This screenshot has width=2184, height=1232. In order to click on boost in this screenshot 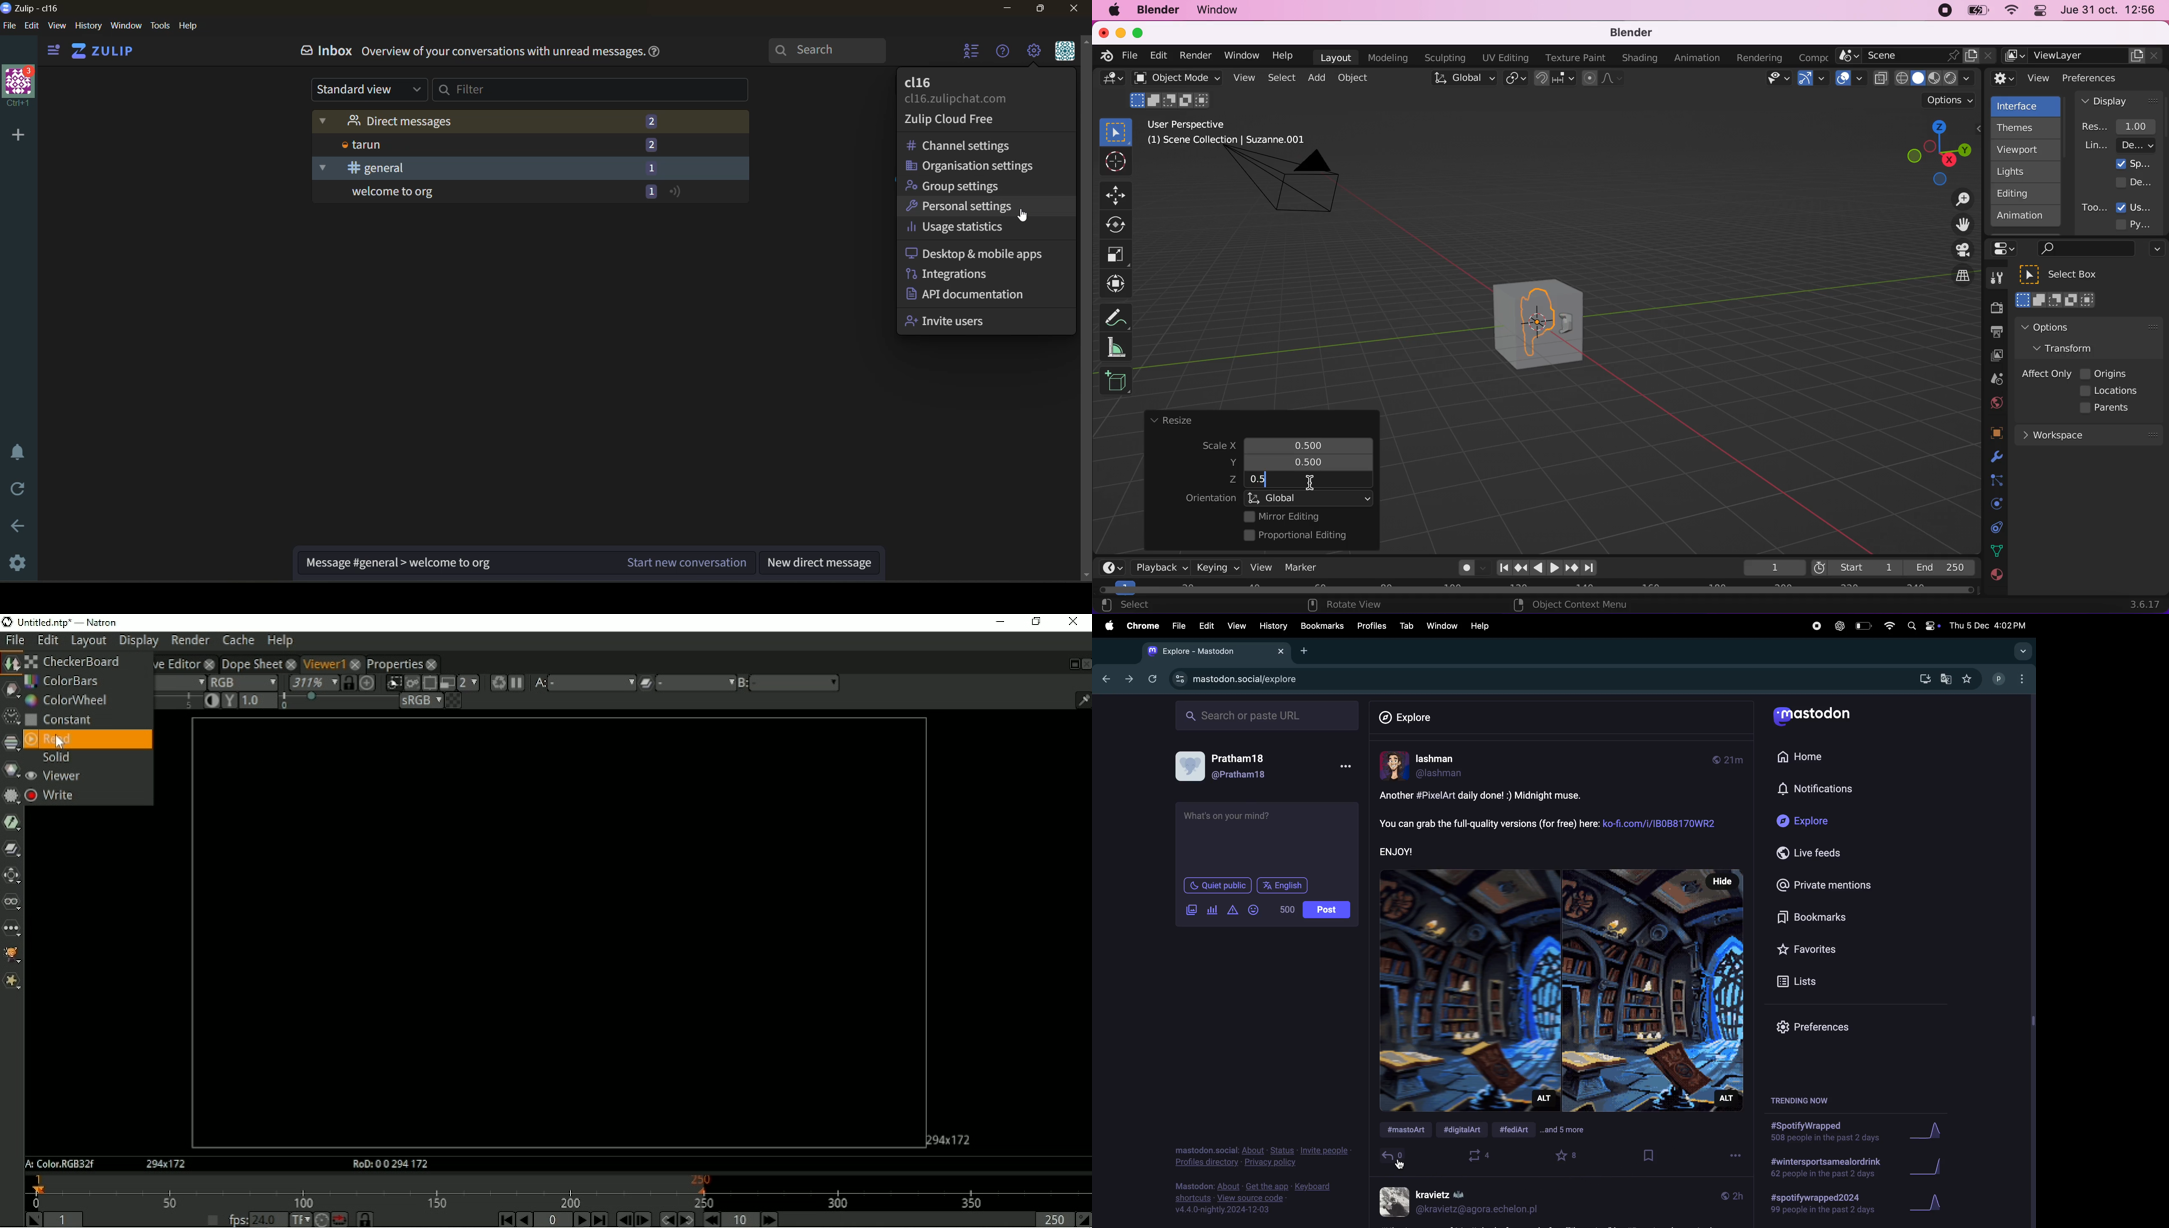, I will do `click(1482, 1156)`.